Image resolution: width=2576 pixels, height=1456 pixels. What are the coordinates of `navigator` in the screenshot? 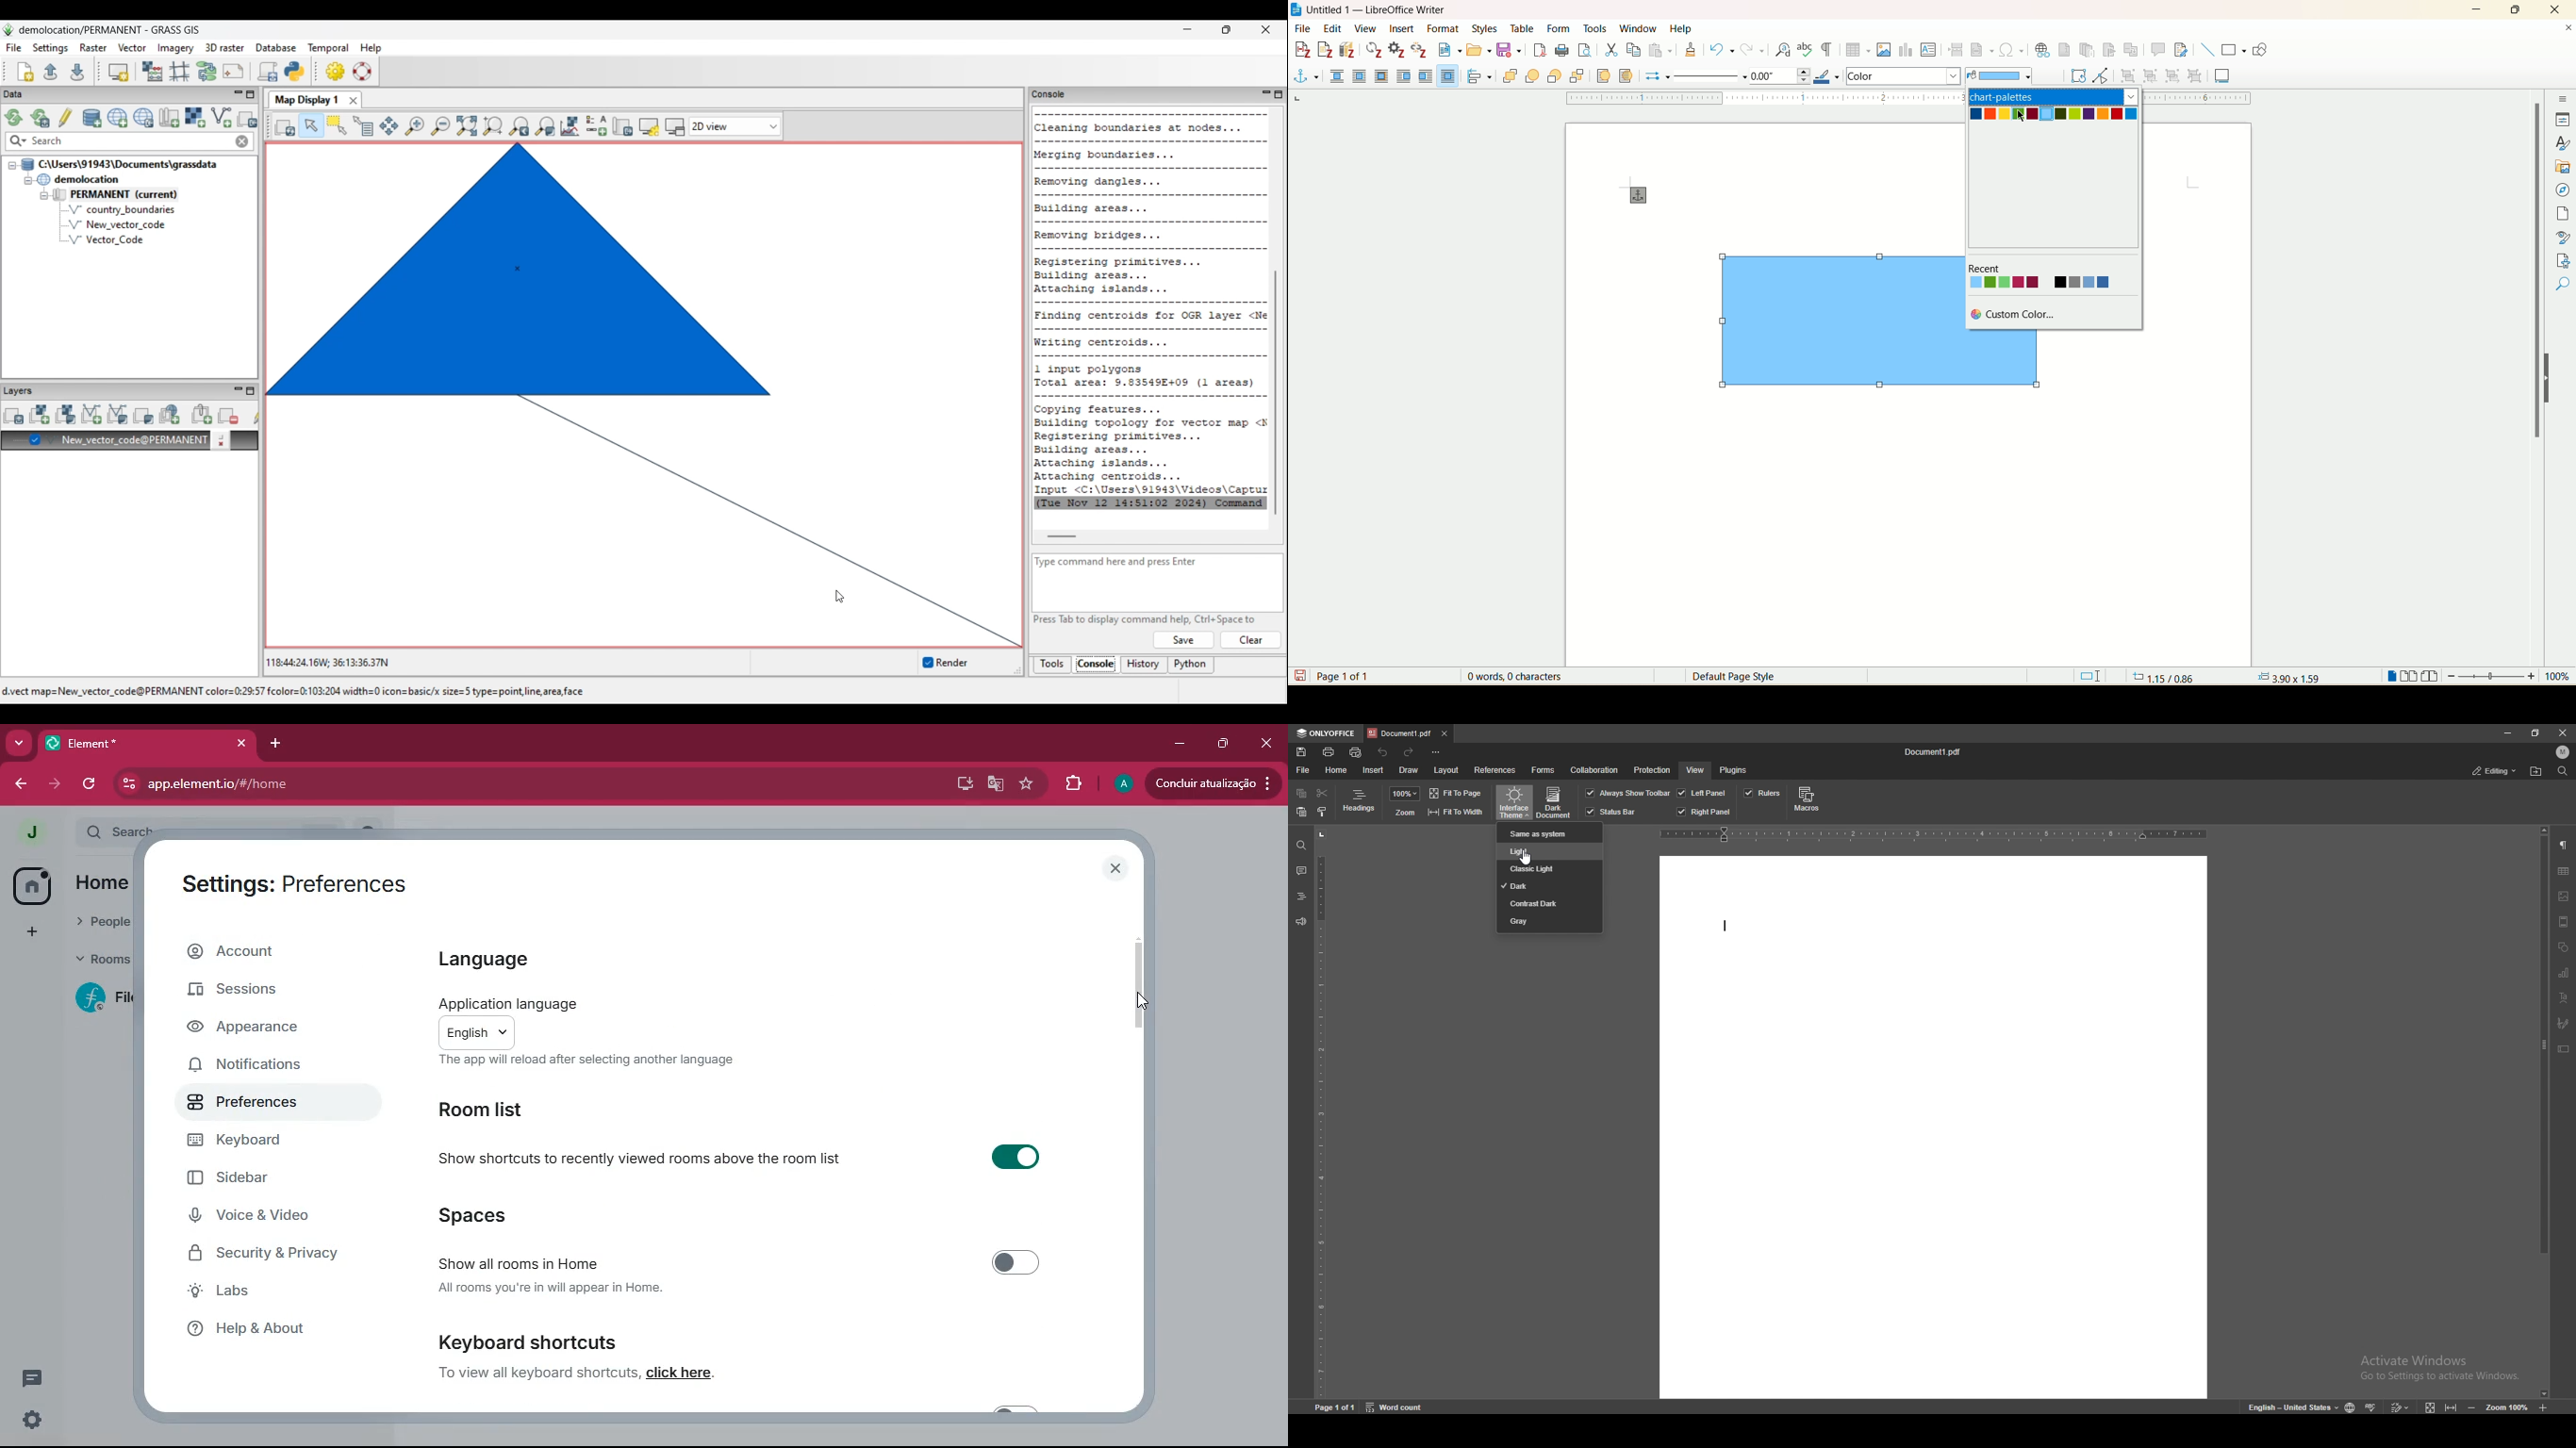 It's located at (2564, 192).